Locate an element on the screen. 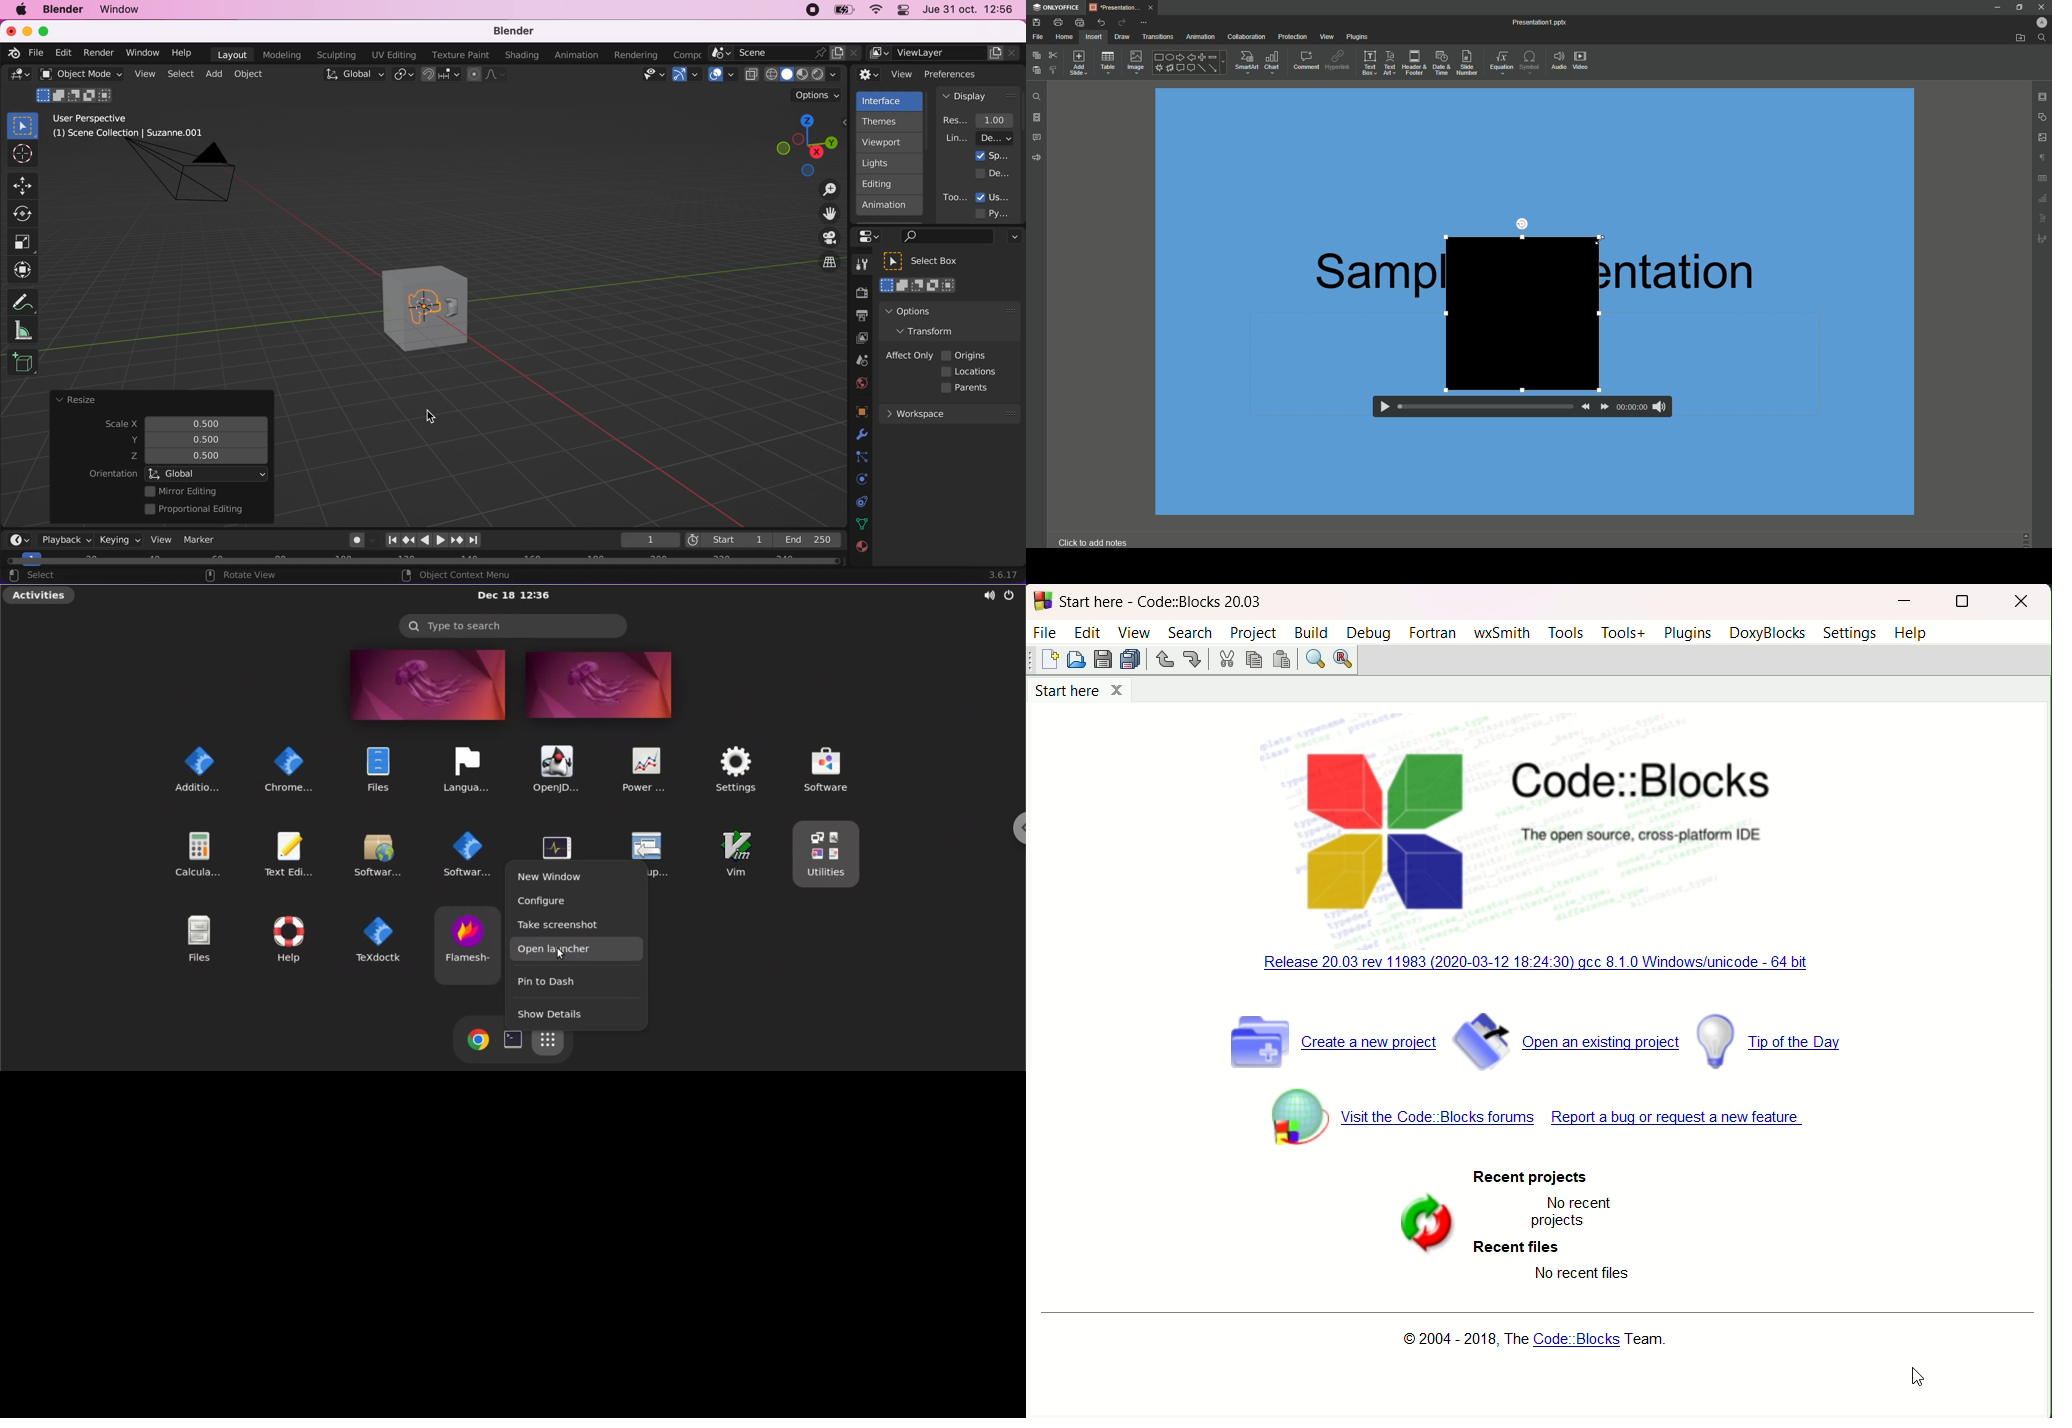  doxyblocks is located at coordinates (1769, 634).